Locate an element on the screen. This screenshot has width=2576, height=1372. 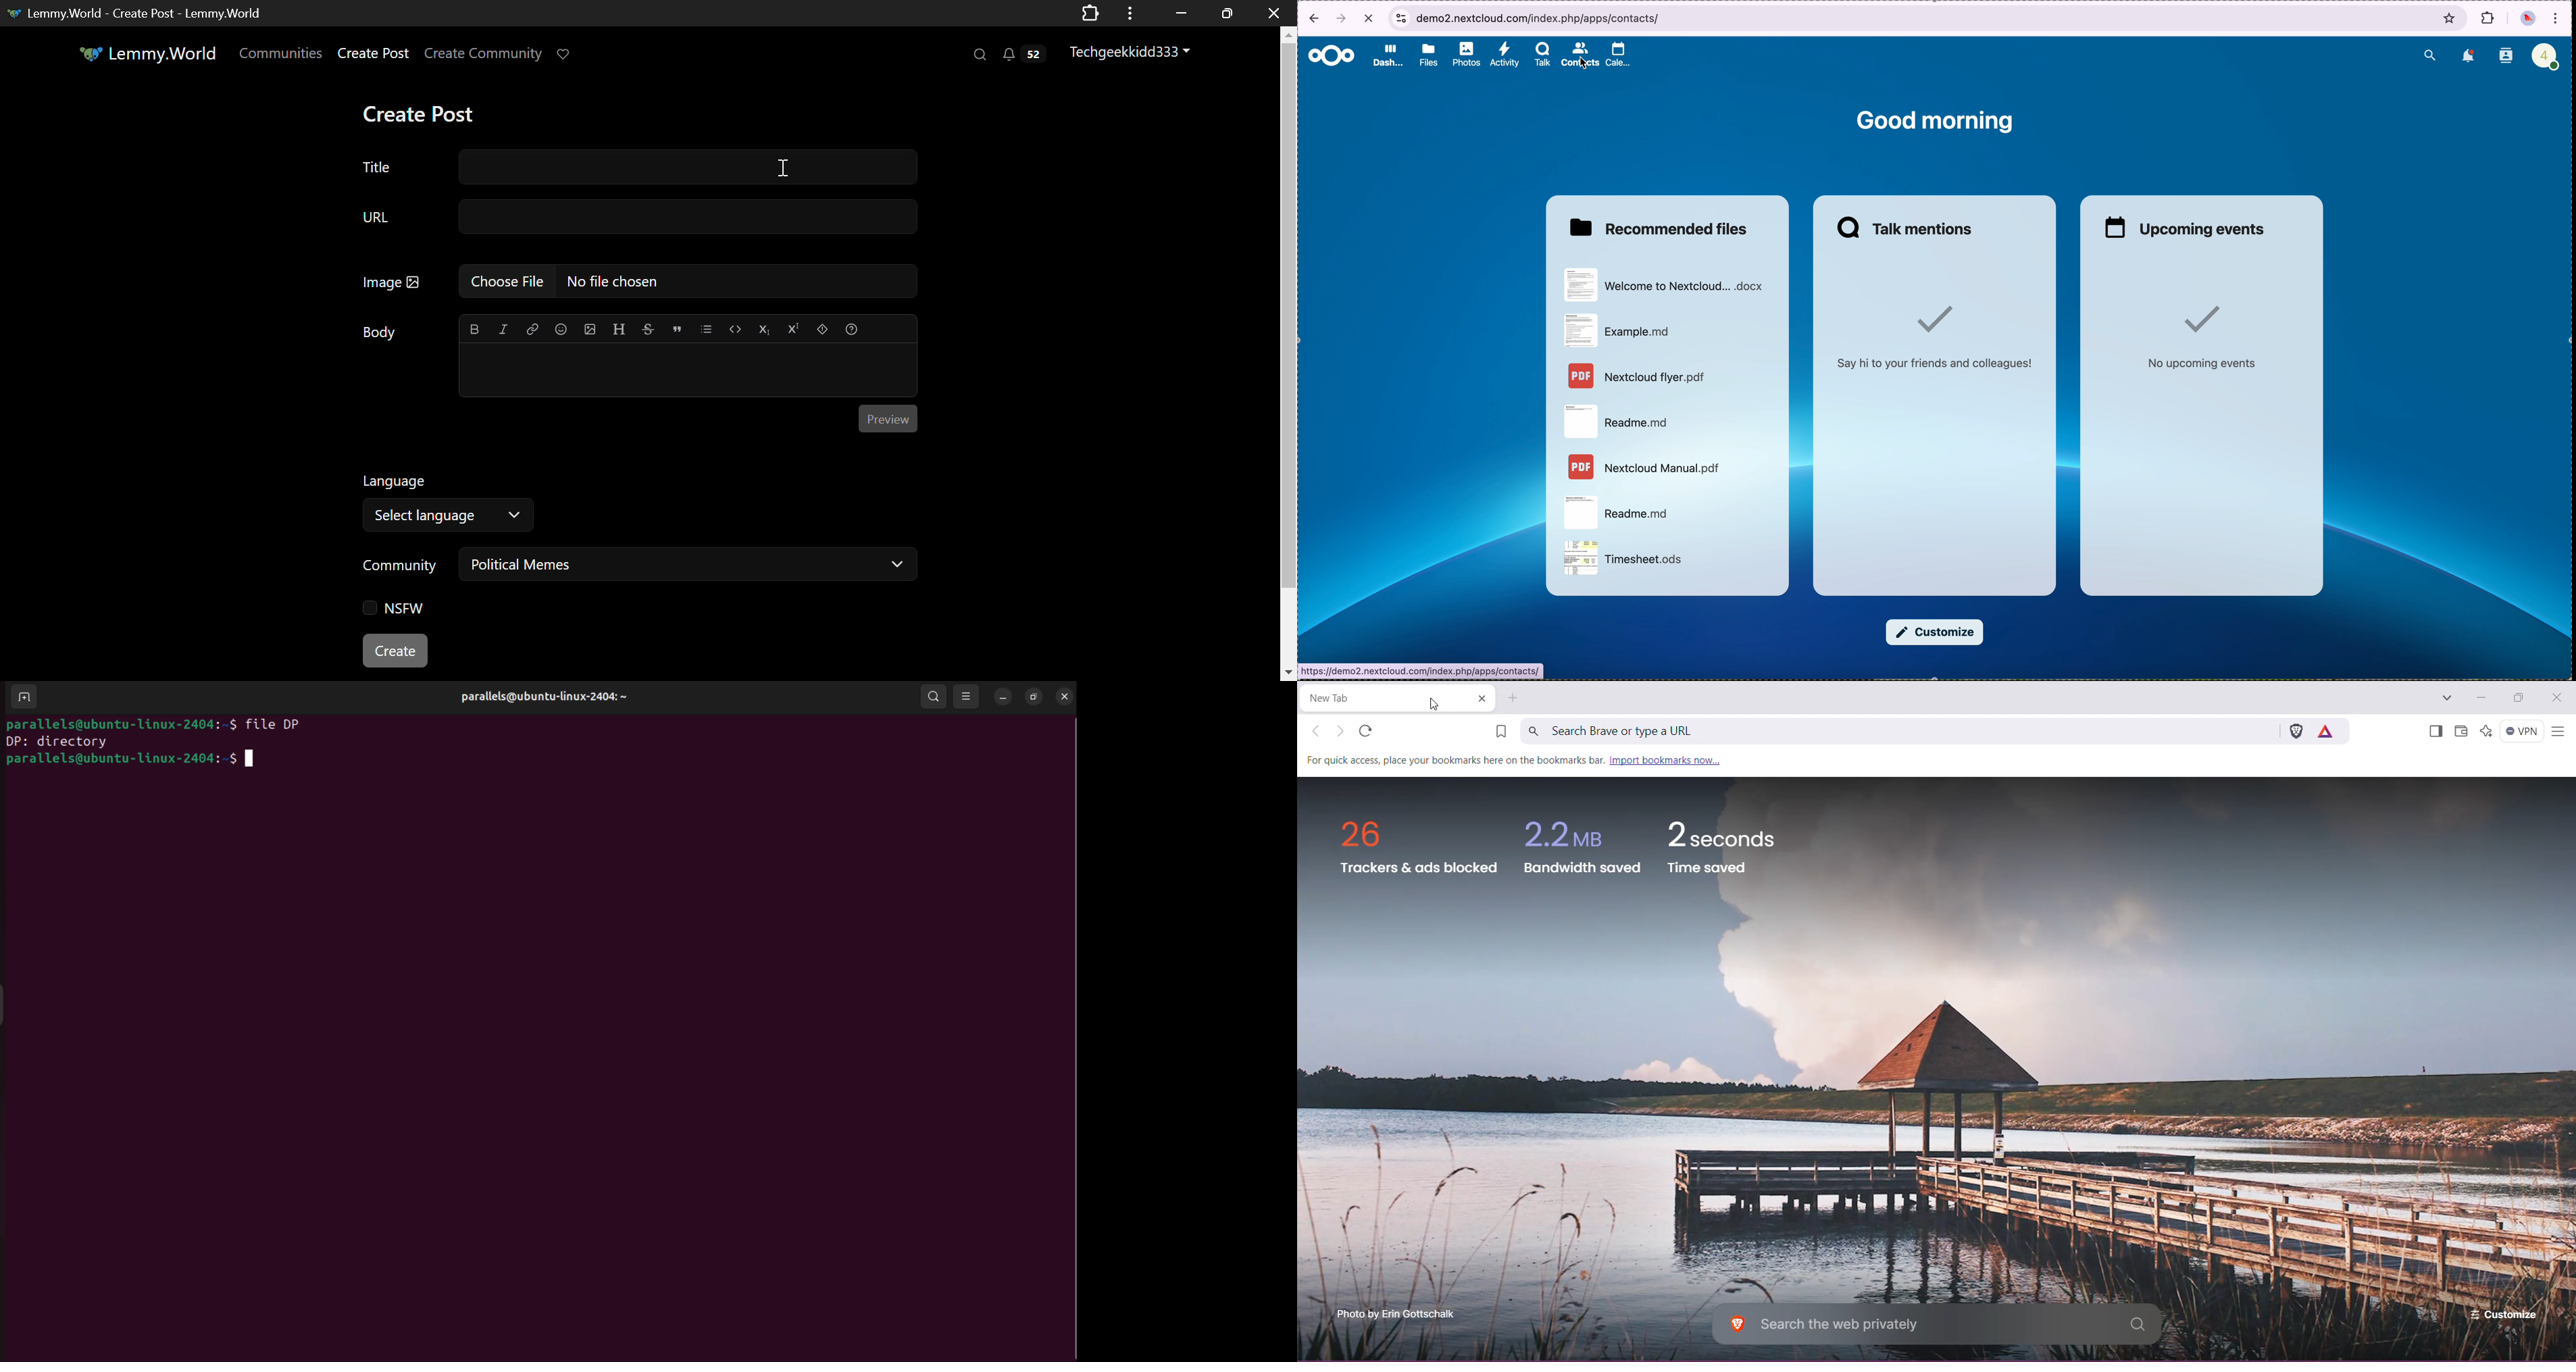
Quote is located at coordinates (676, 328).